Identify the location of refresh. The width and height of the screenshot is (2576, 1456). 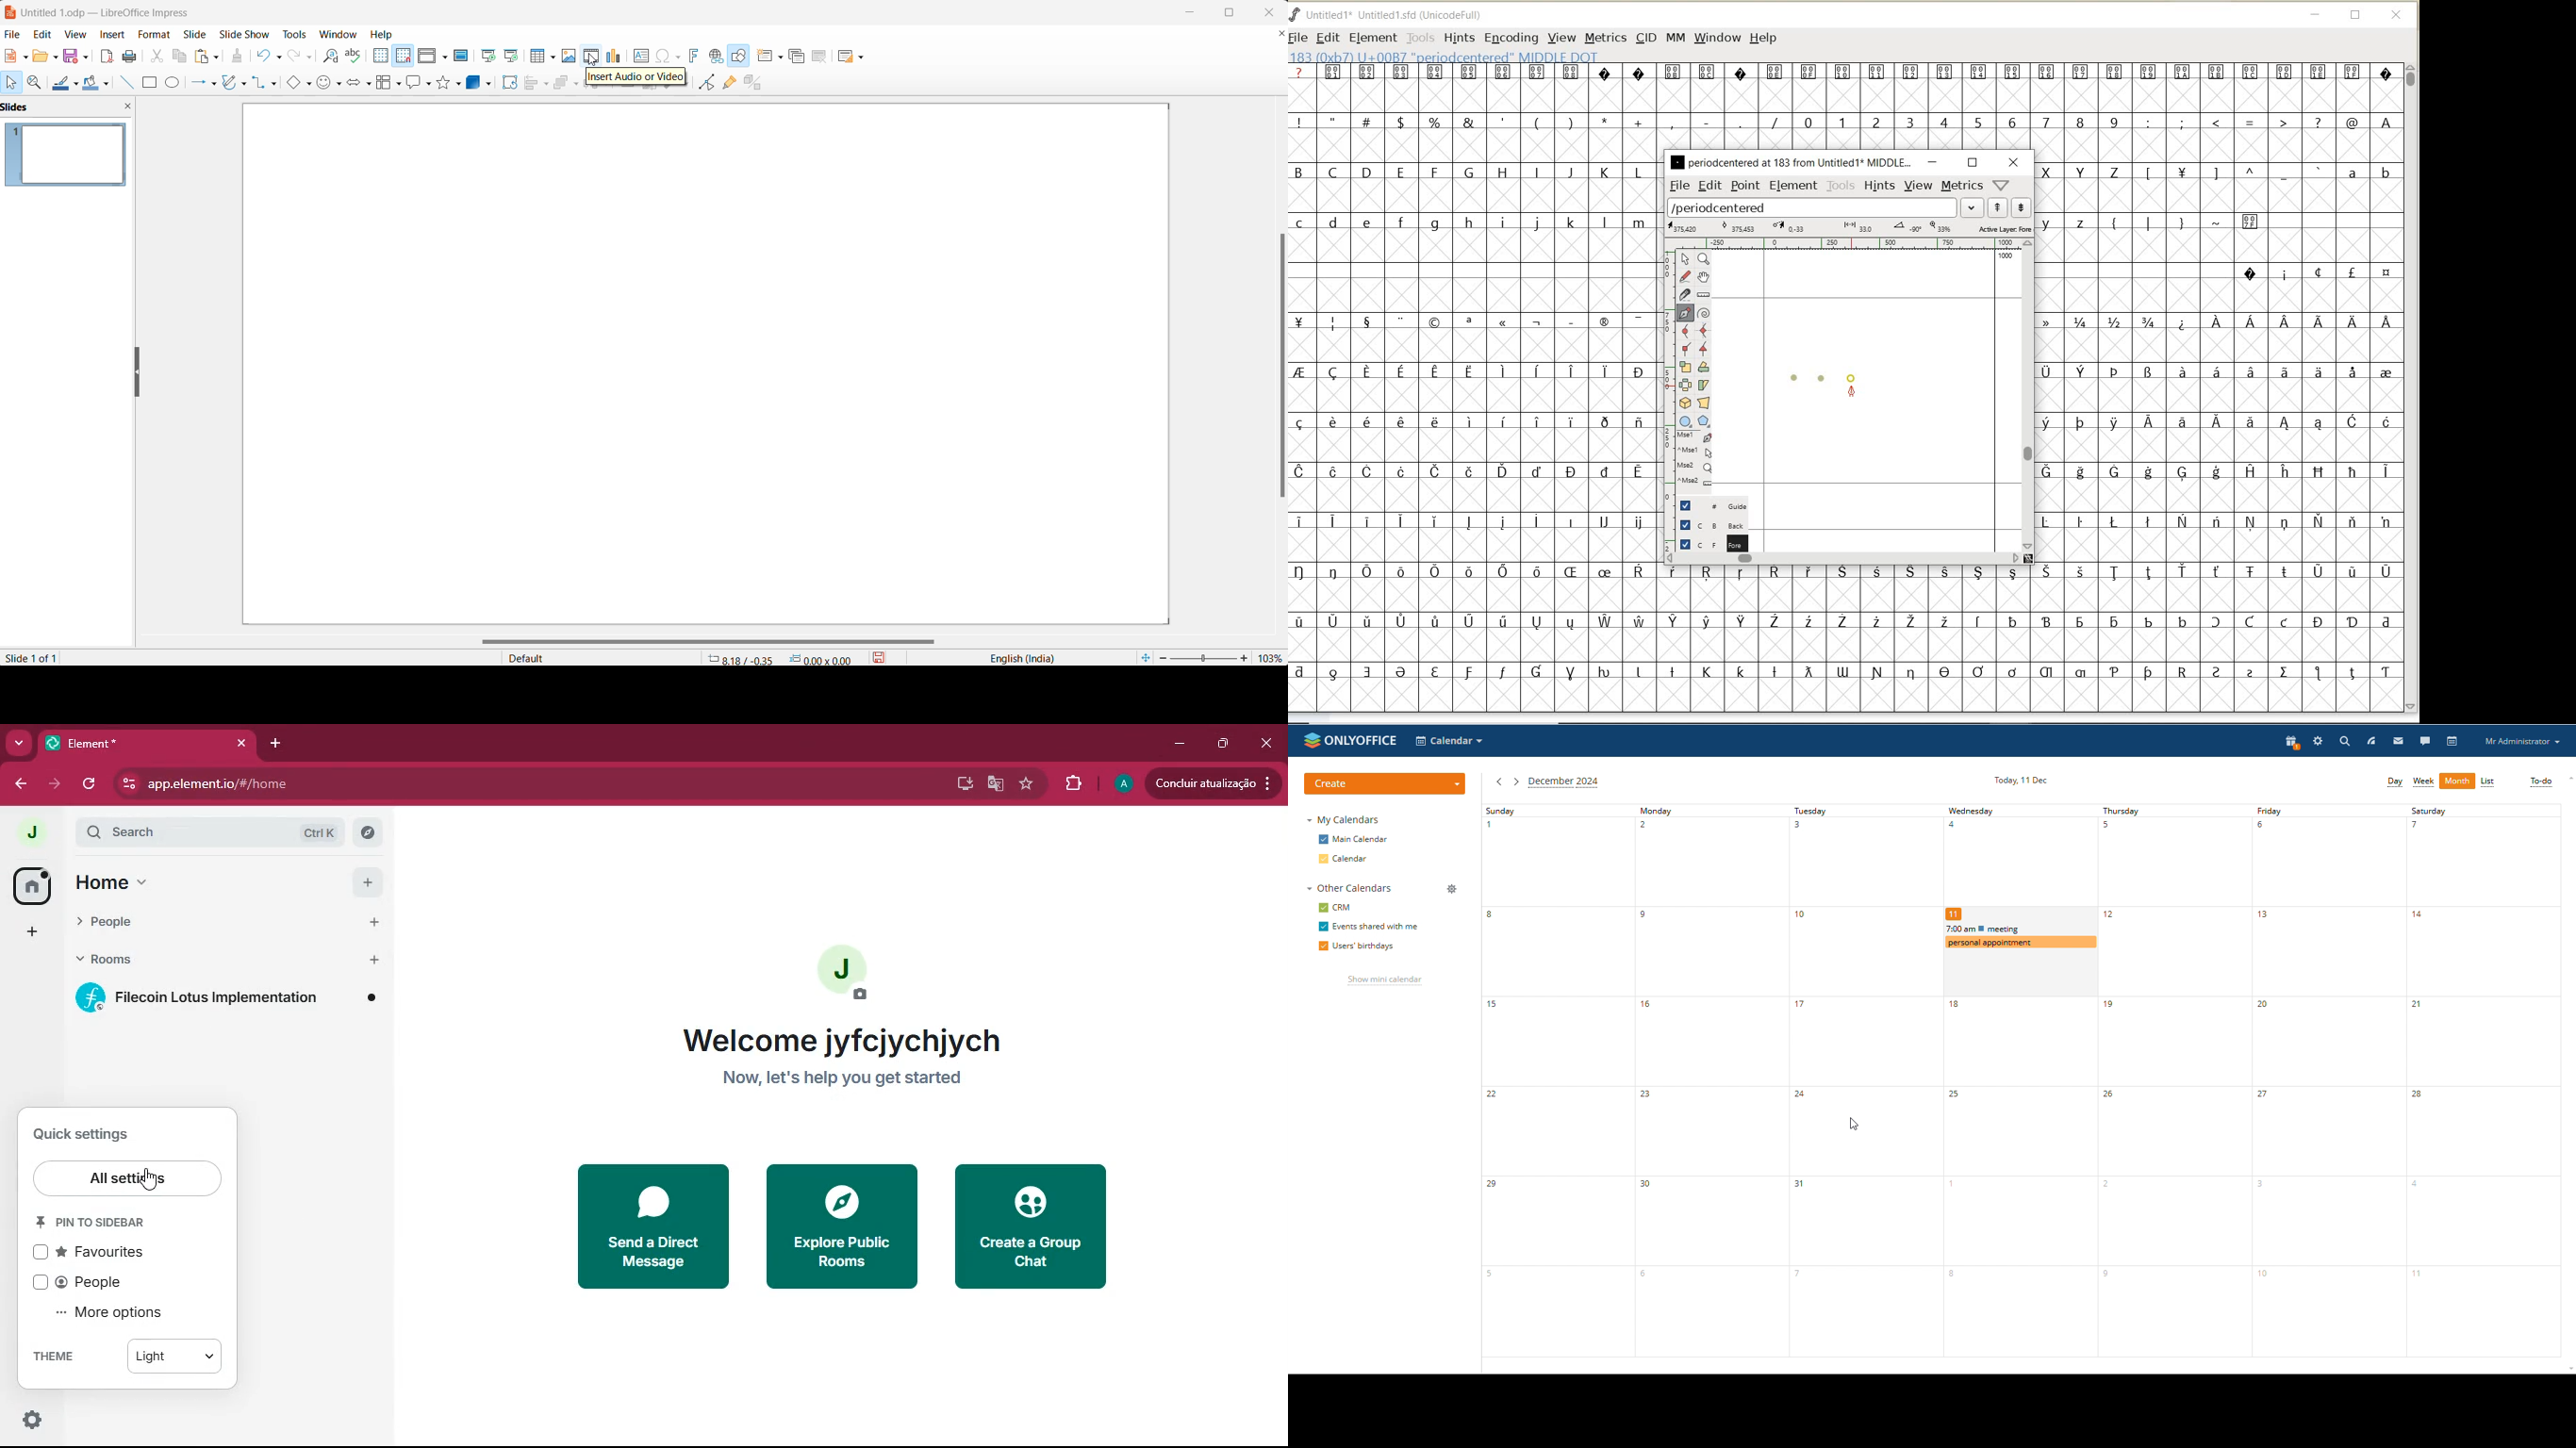
(91, 783).